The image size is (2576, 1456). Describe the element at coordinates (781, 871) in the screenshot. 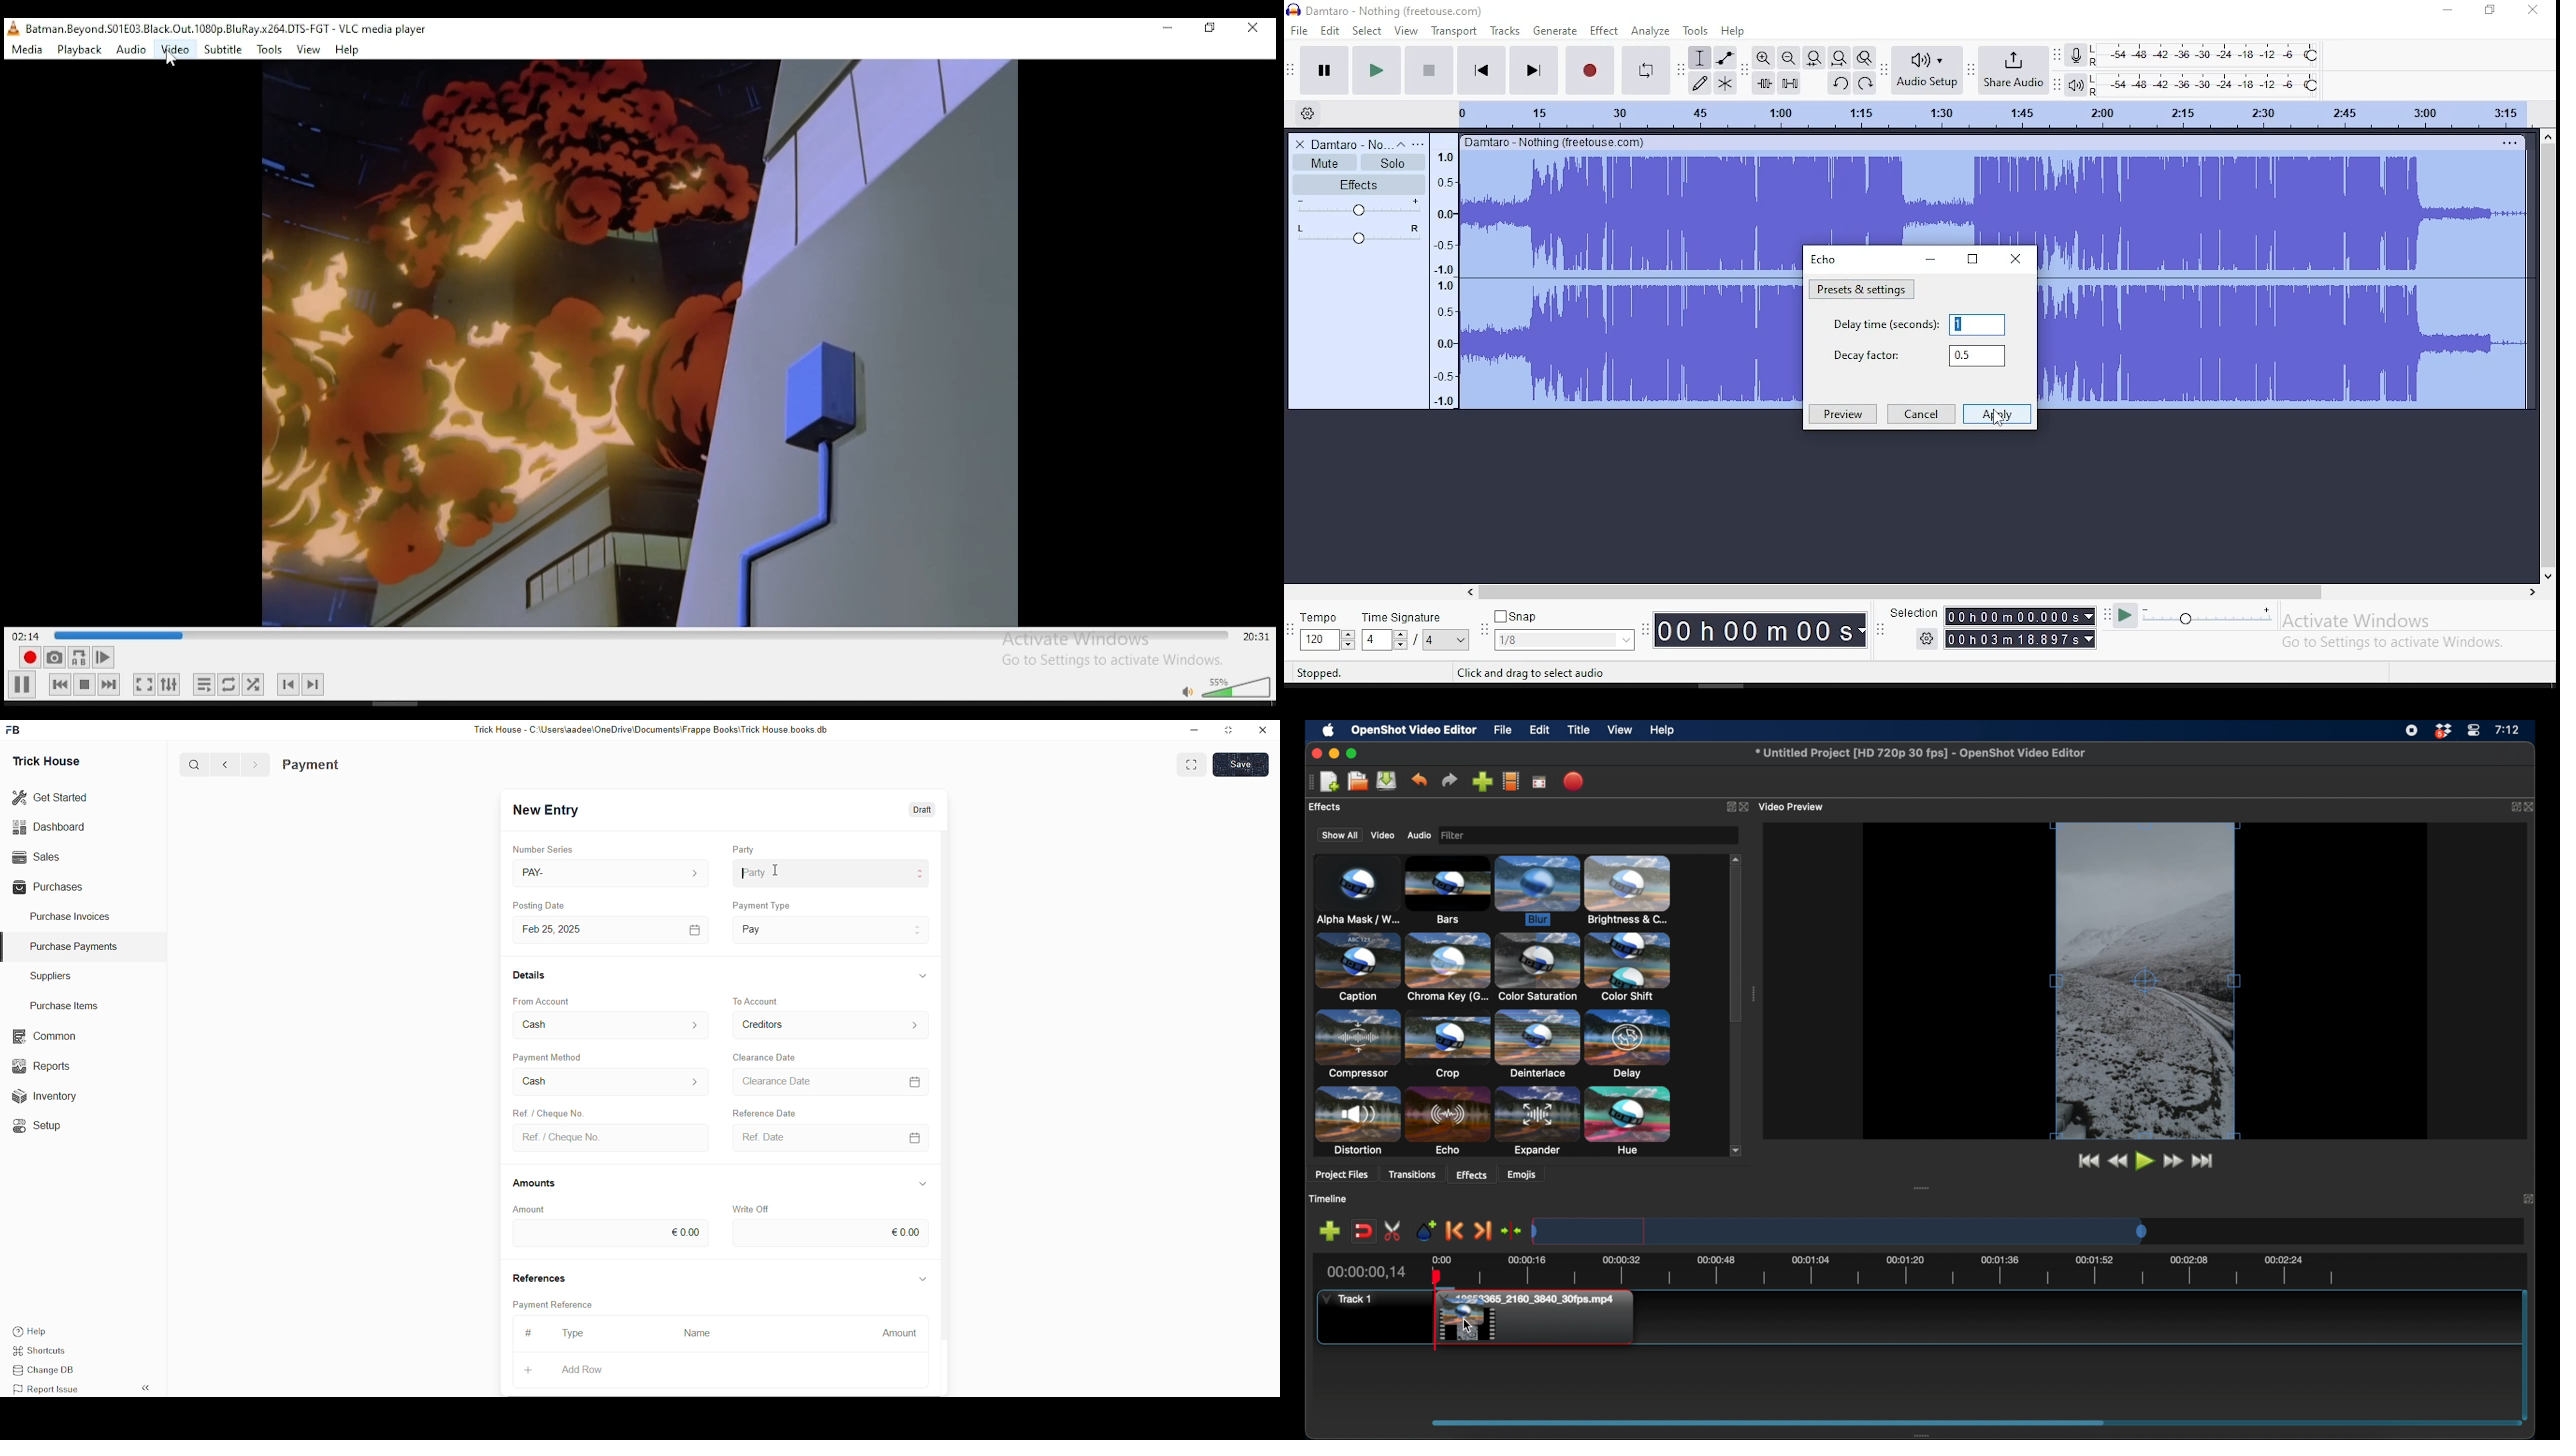

I see `cursor` at that location.